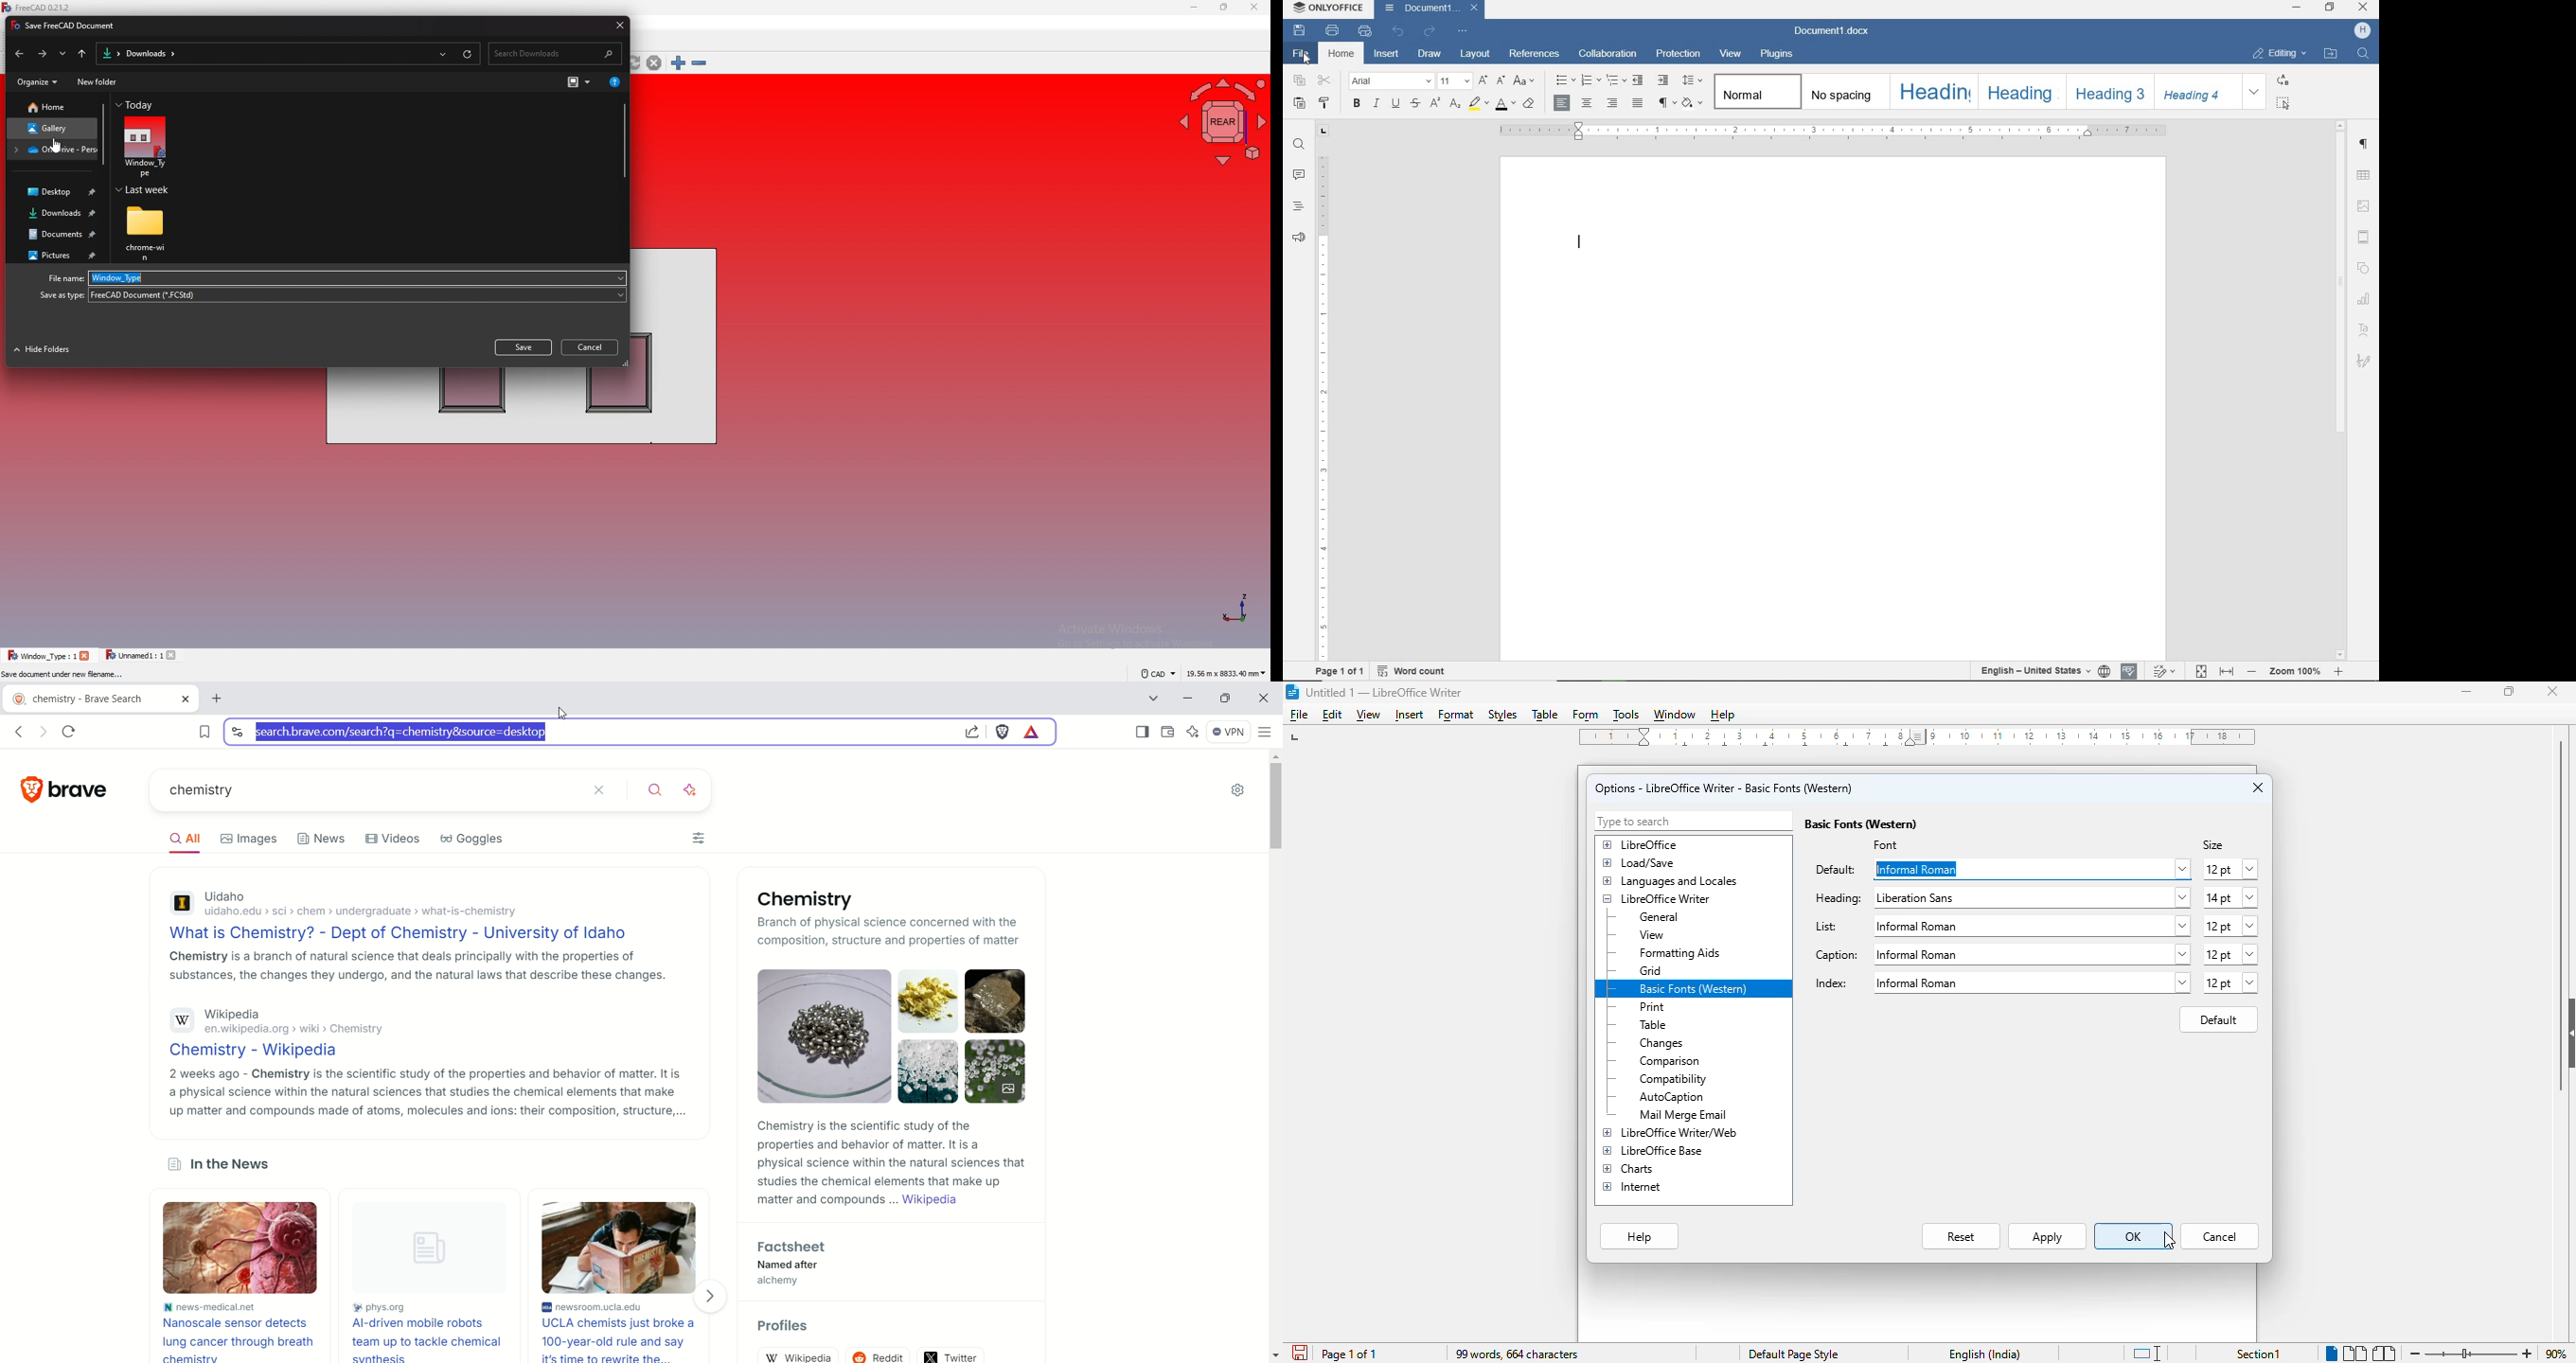  I want to click on gallery, so click(52, 128).